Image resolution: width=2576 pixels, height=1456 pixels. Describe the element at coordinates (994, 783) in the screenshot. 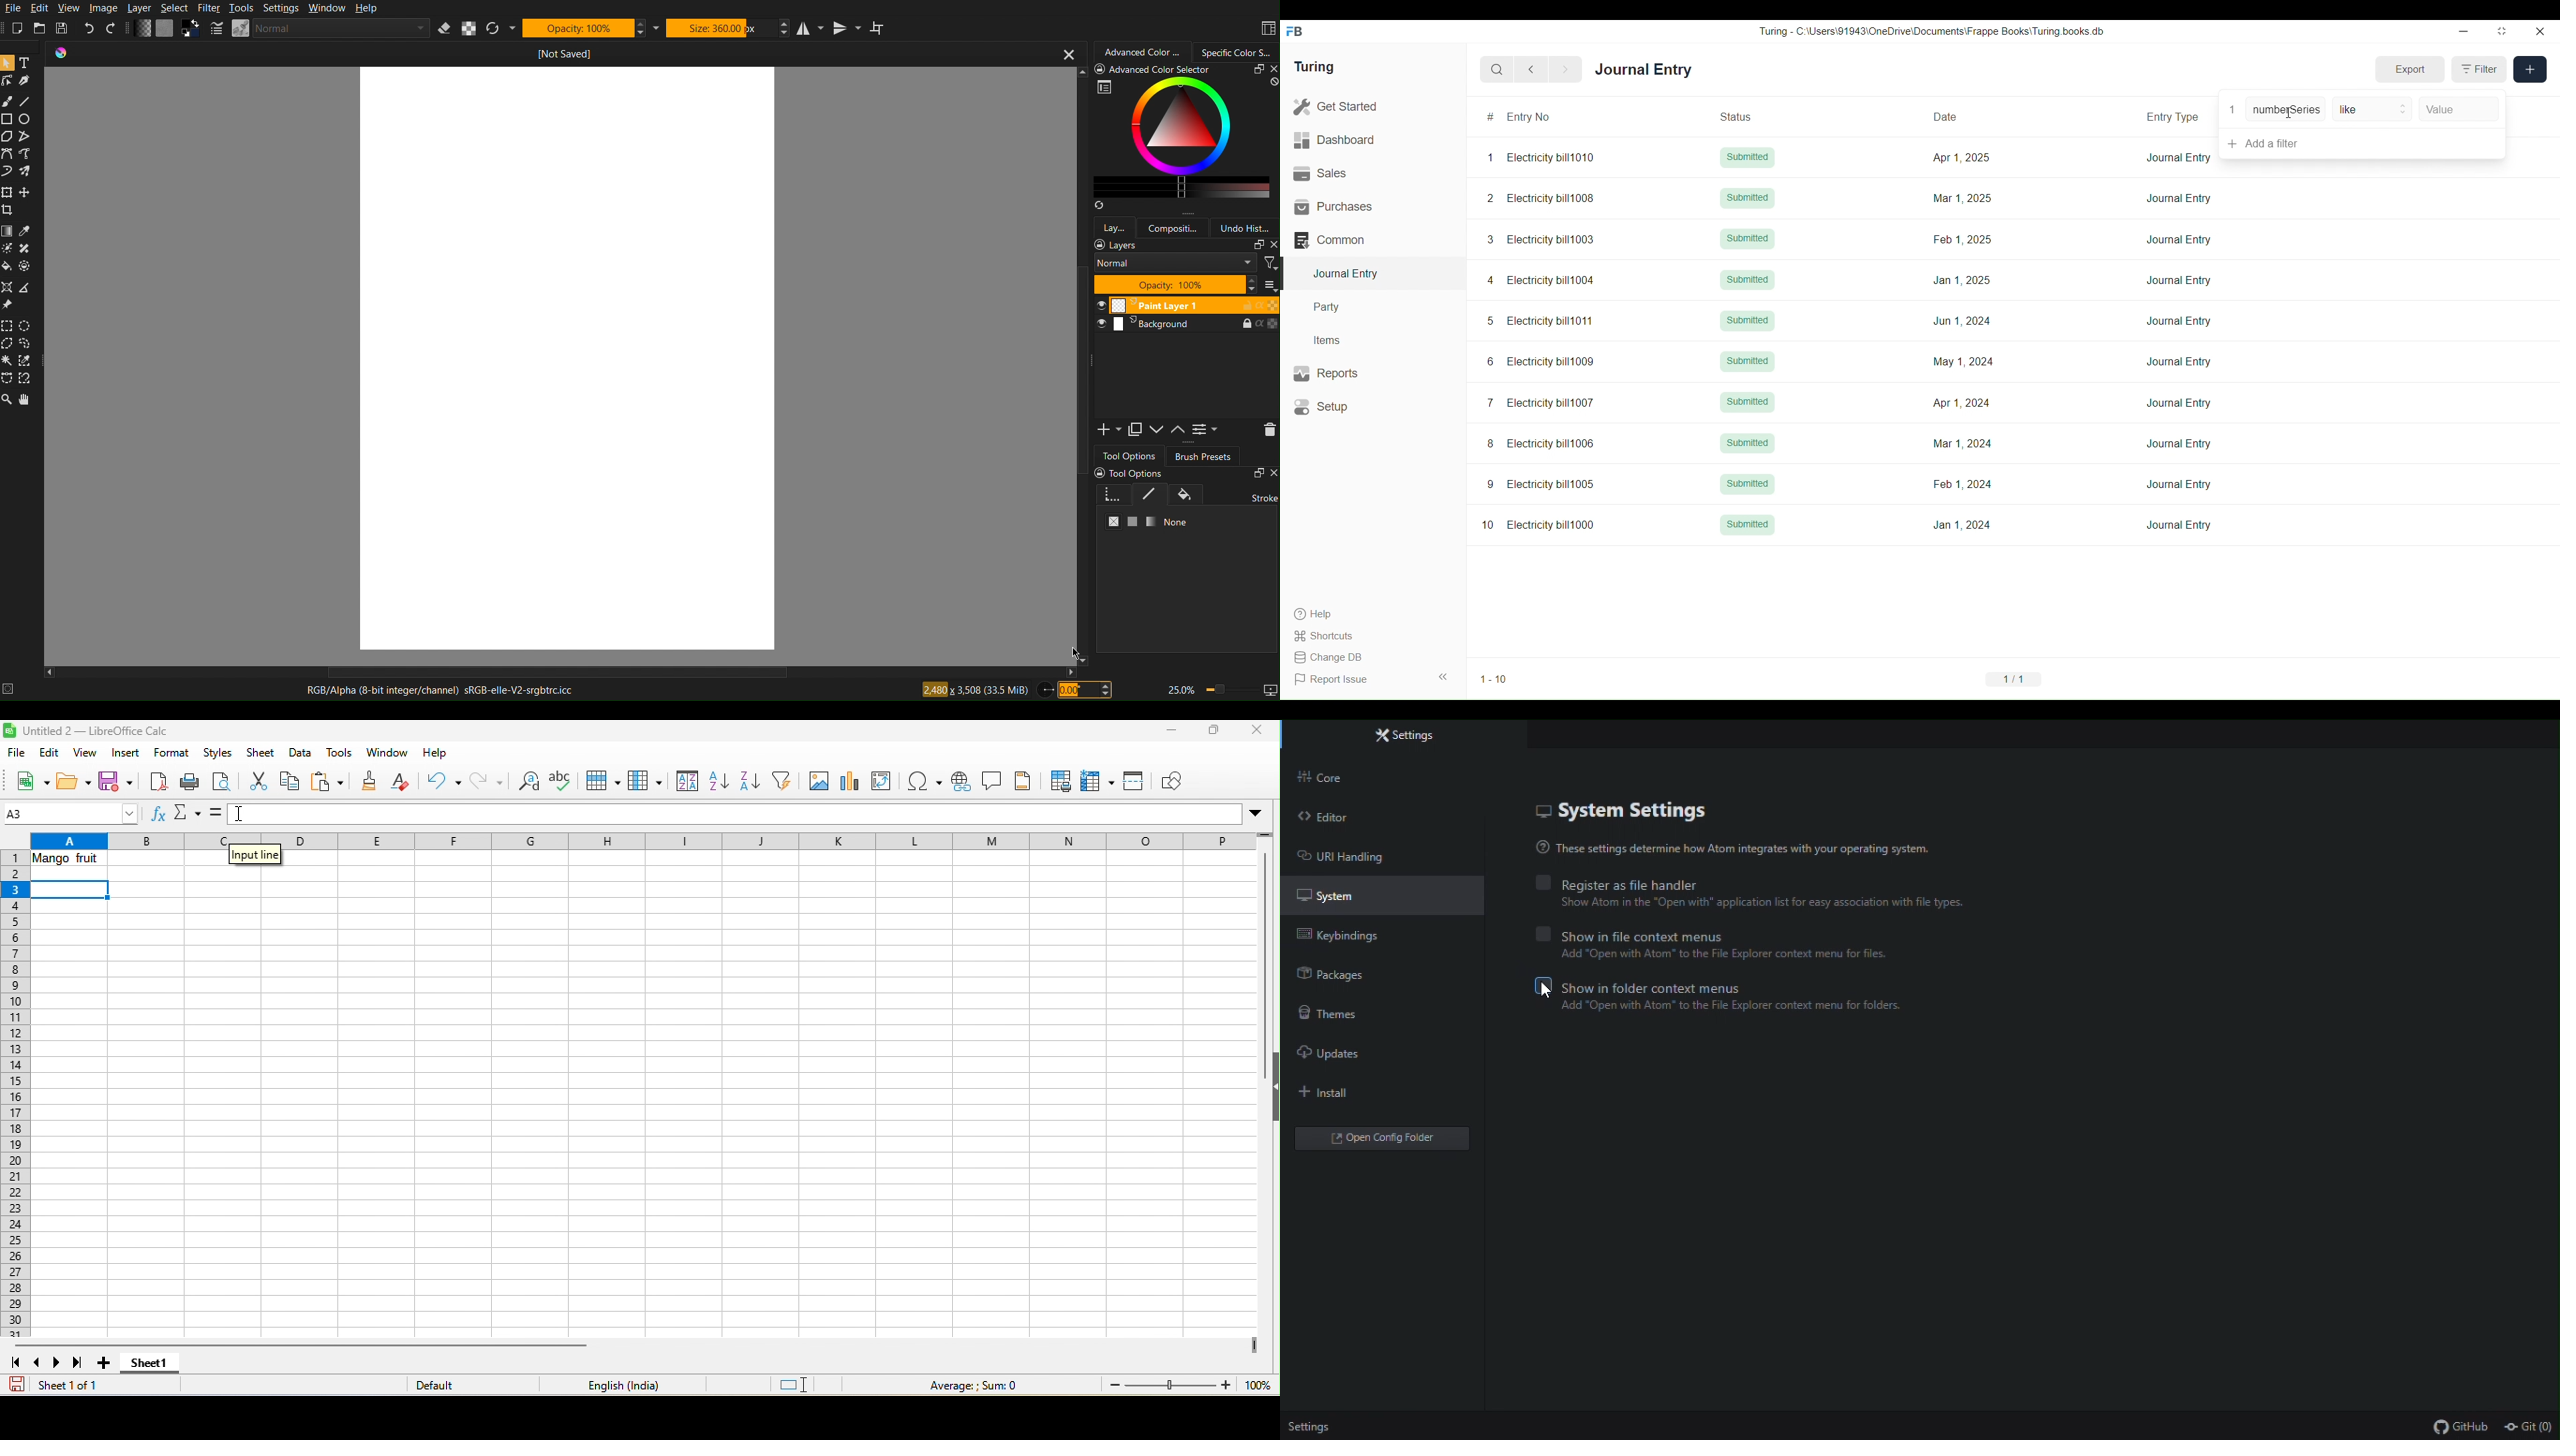

I see `comment` at that location.